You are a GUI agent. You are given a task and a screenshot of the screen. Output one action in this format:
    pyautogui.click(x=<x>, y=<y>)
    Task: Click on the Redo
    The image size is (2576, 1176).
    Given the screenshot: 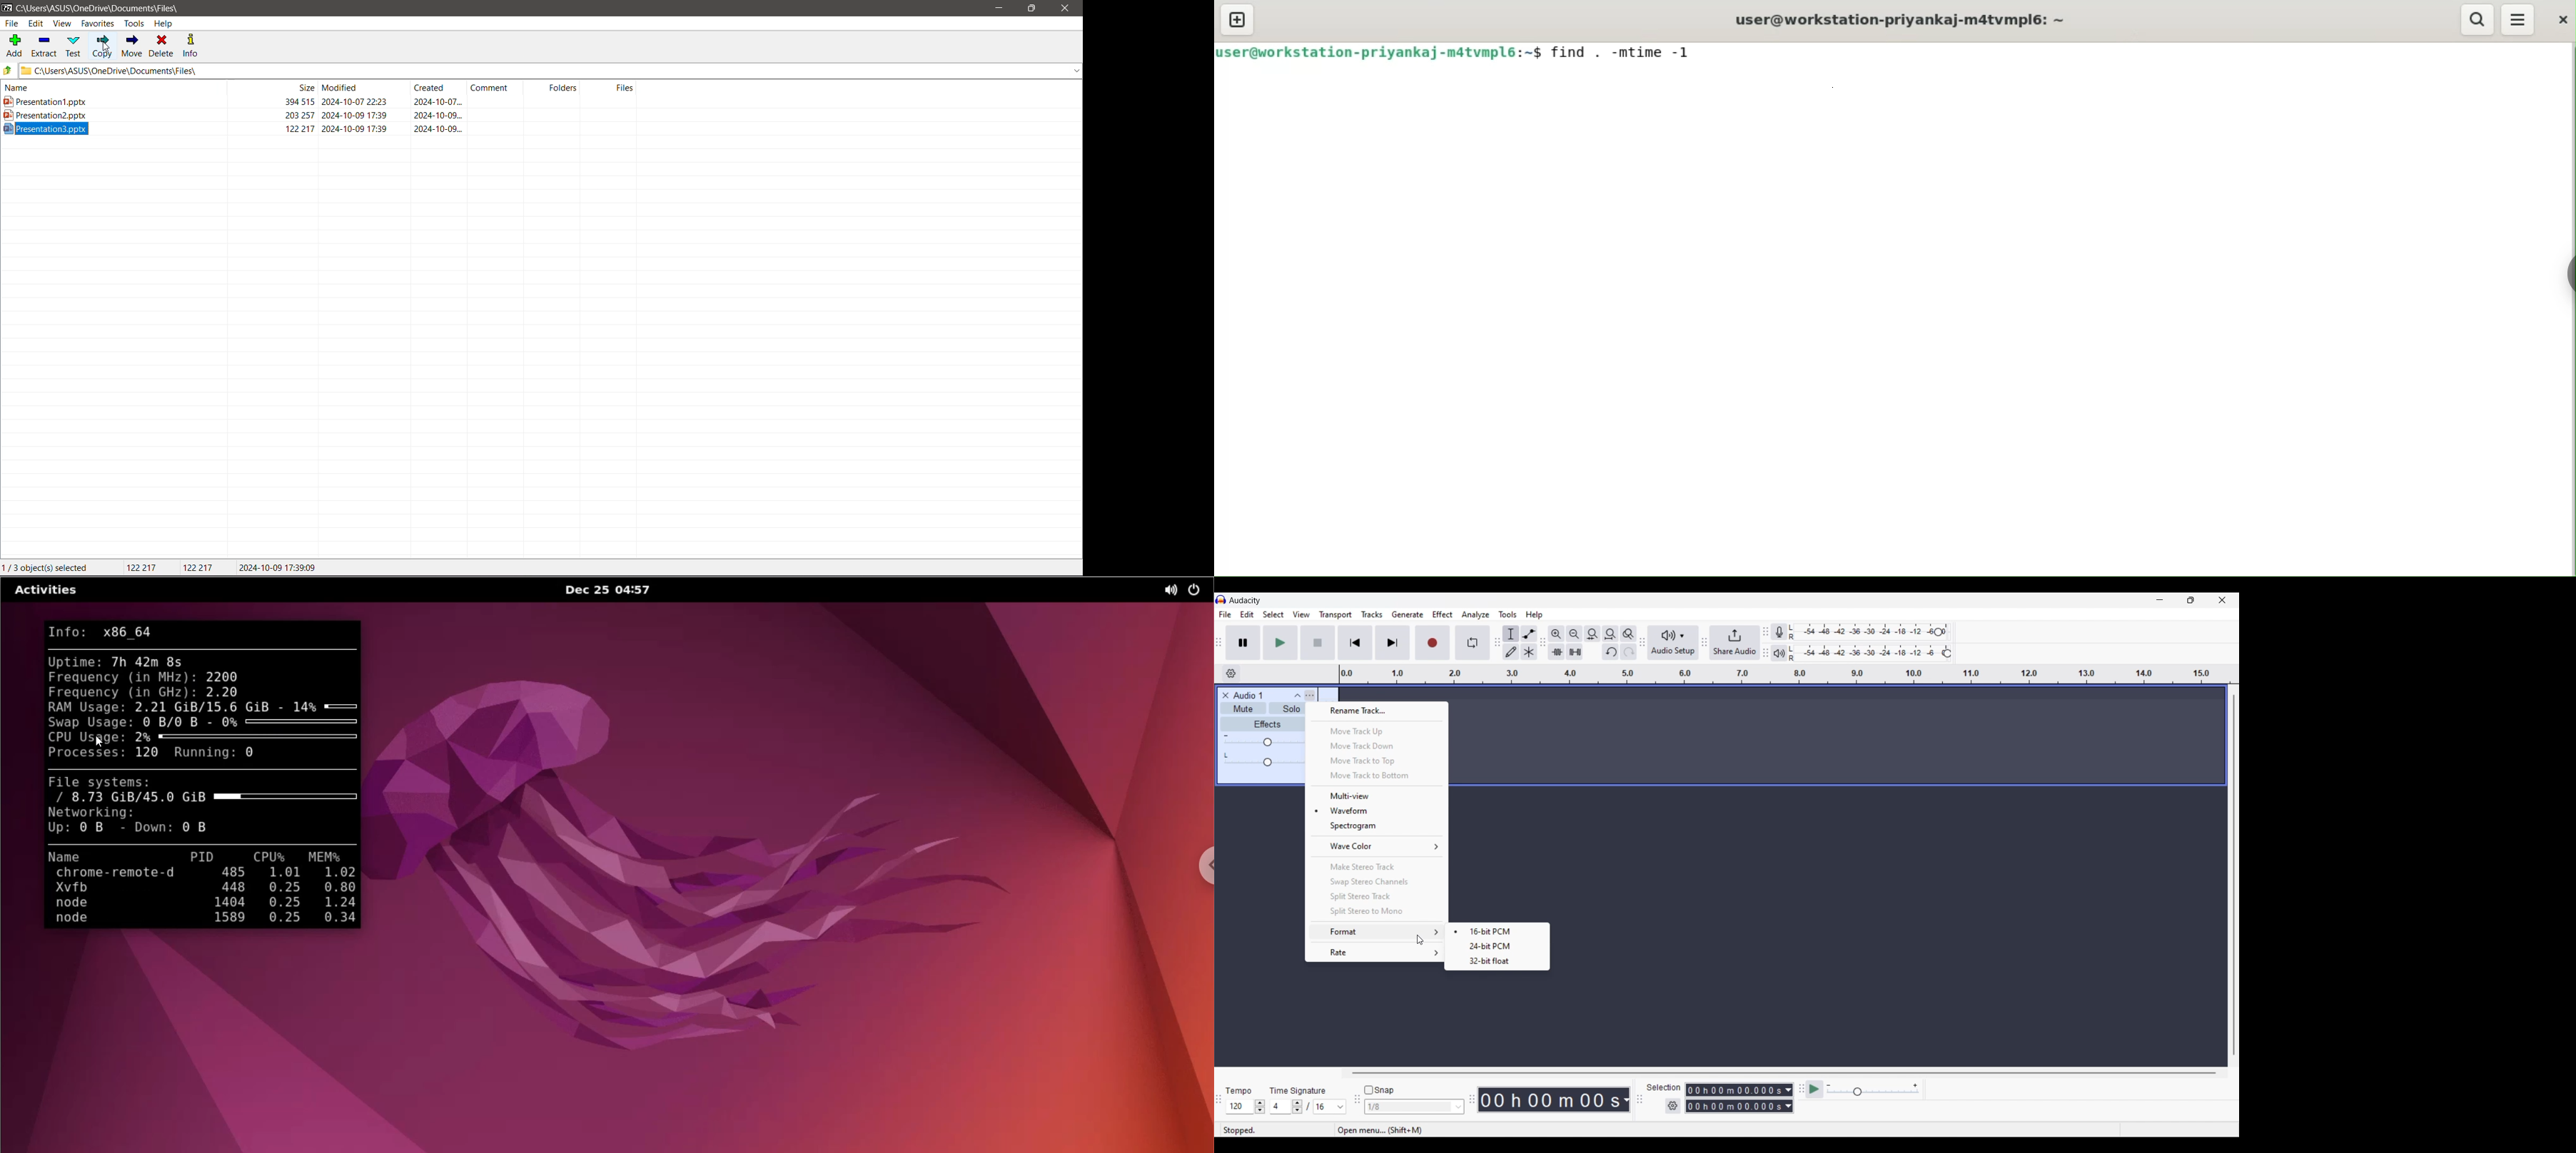 What is the action you would take?
    pyautogui.click(x=1628, y=651)
    